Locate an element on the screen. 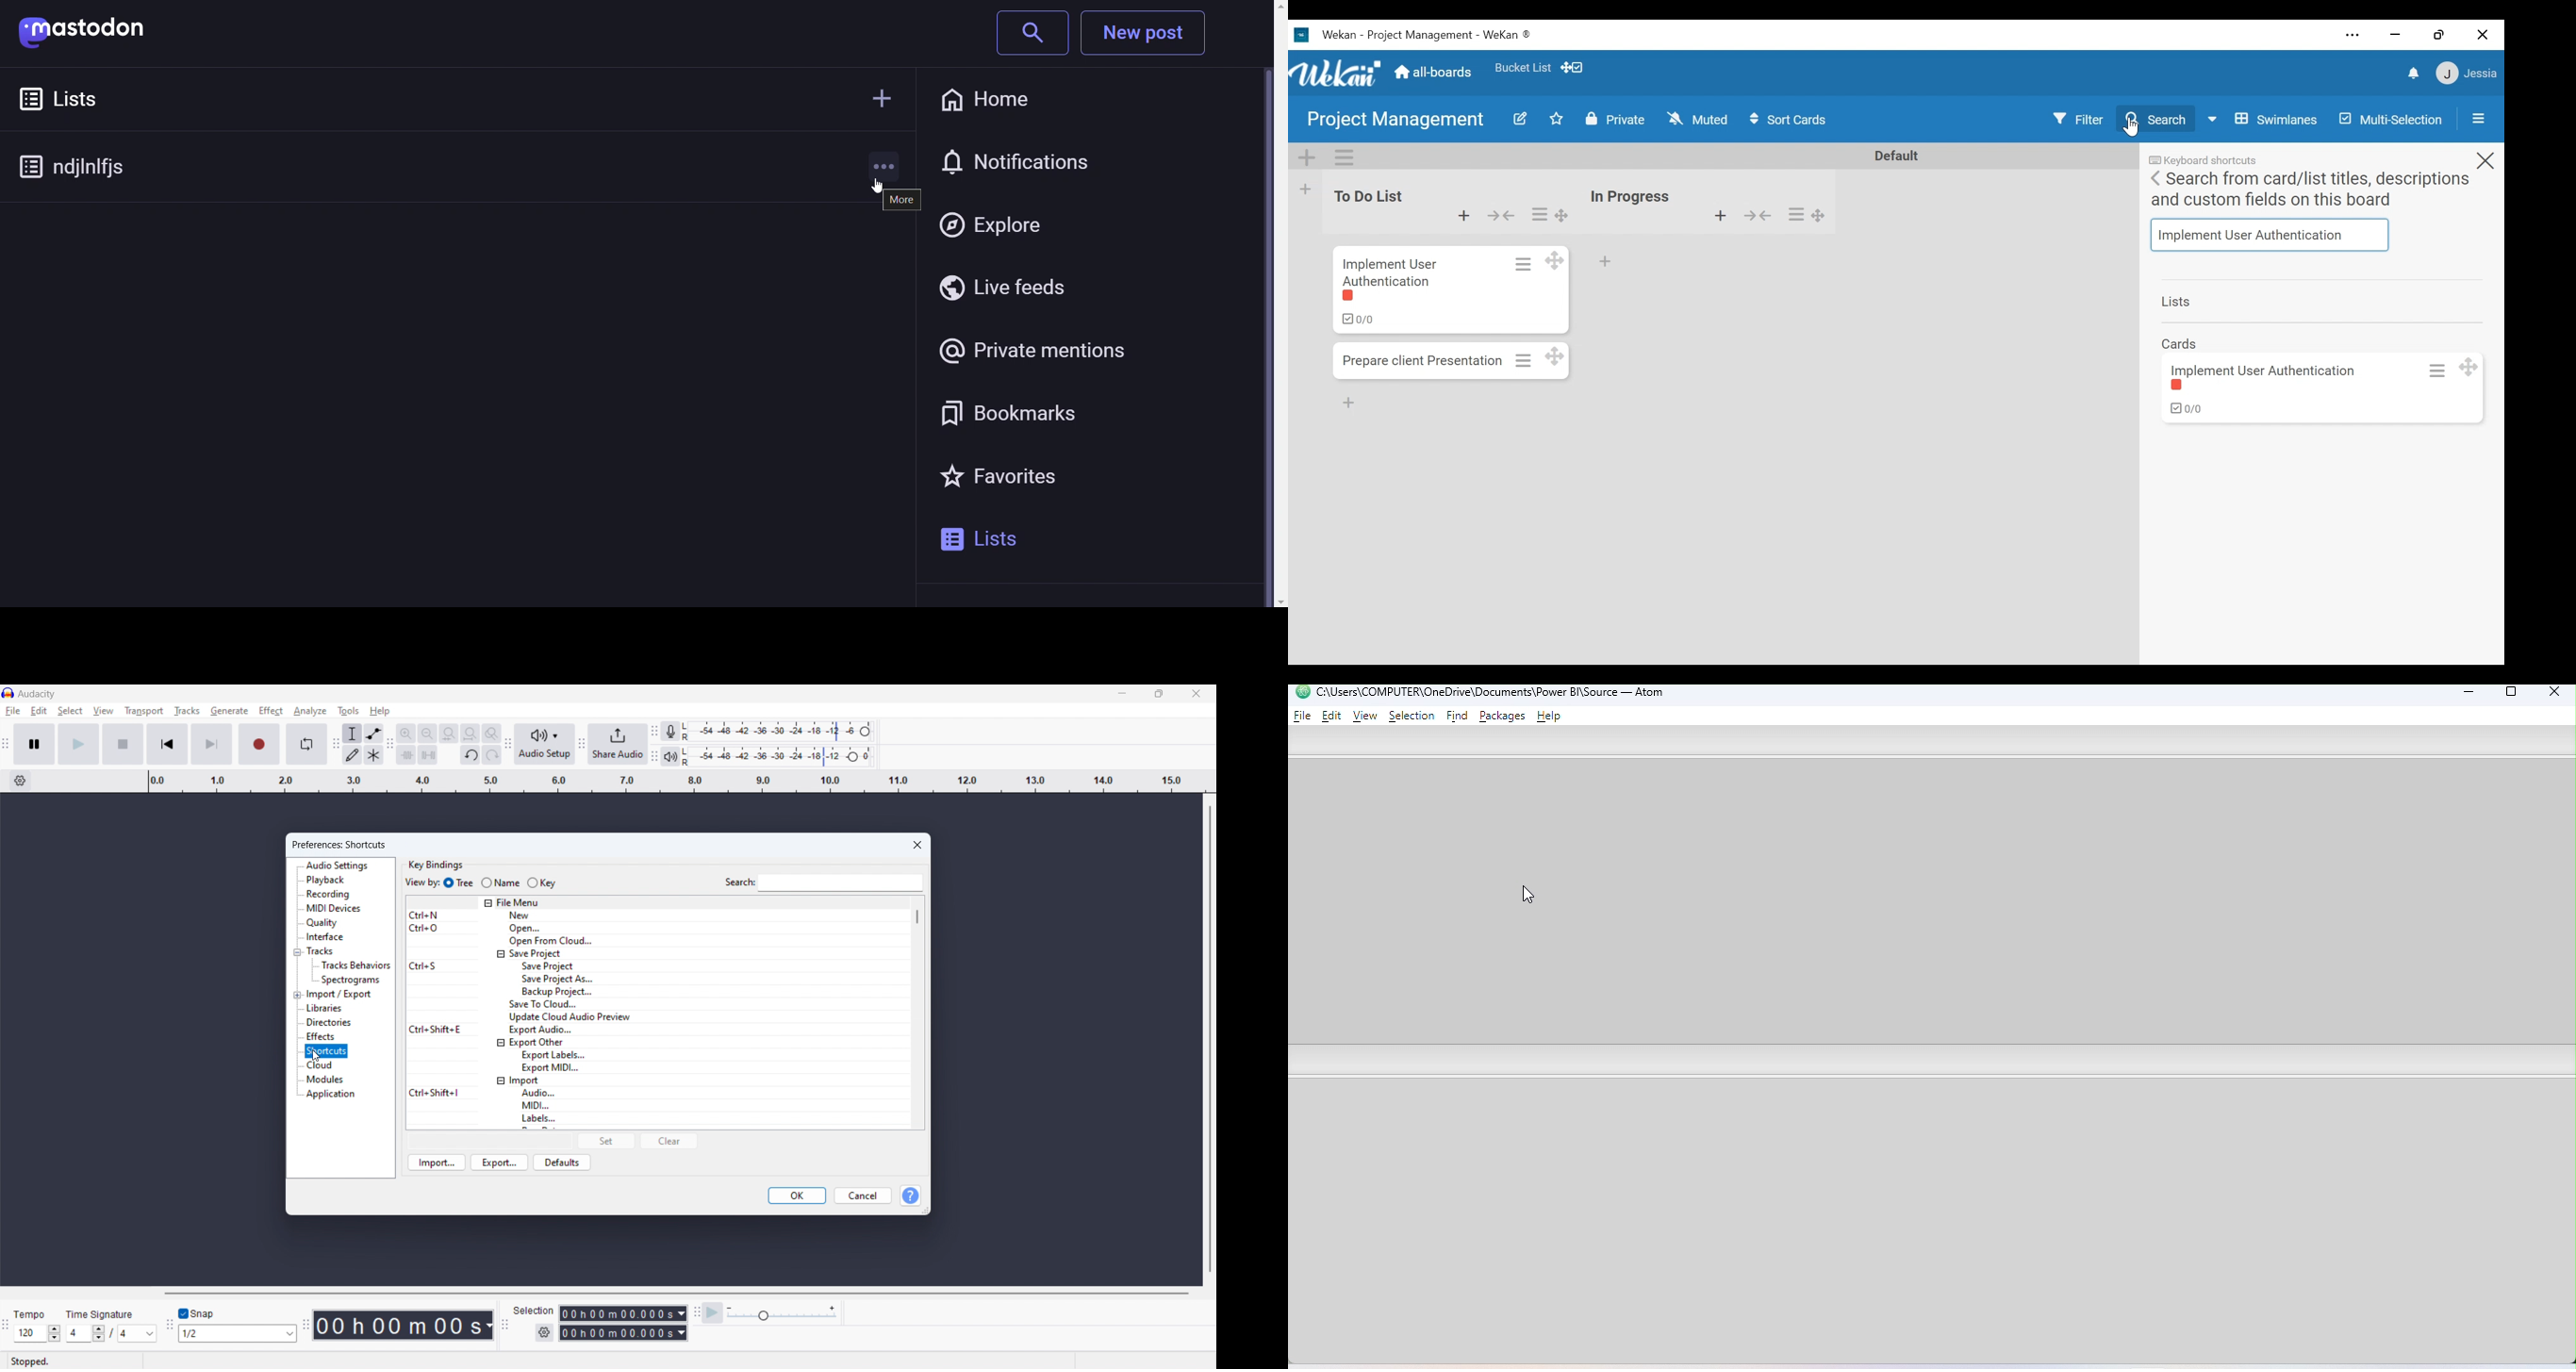  scrollbar is located at coordinates (918, 917).